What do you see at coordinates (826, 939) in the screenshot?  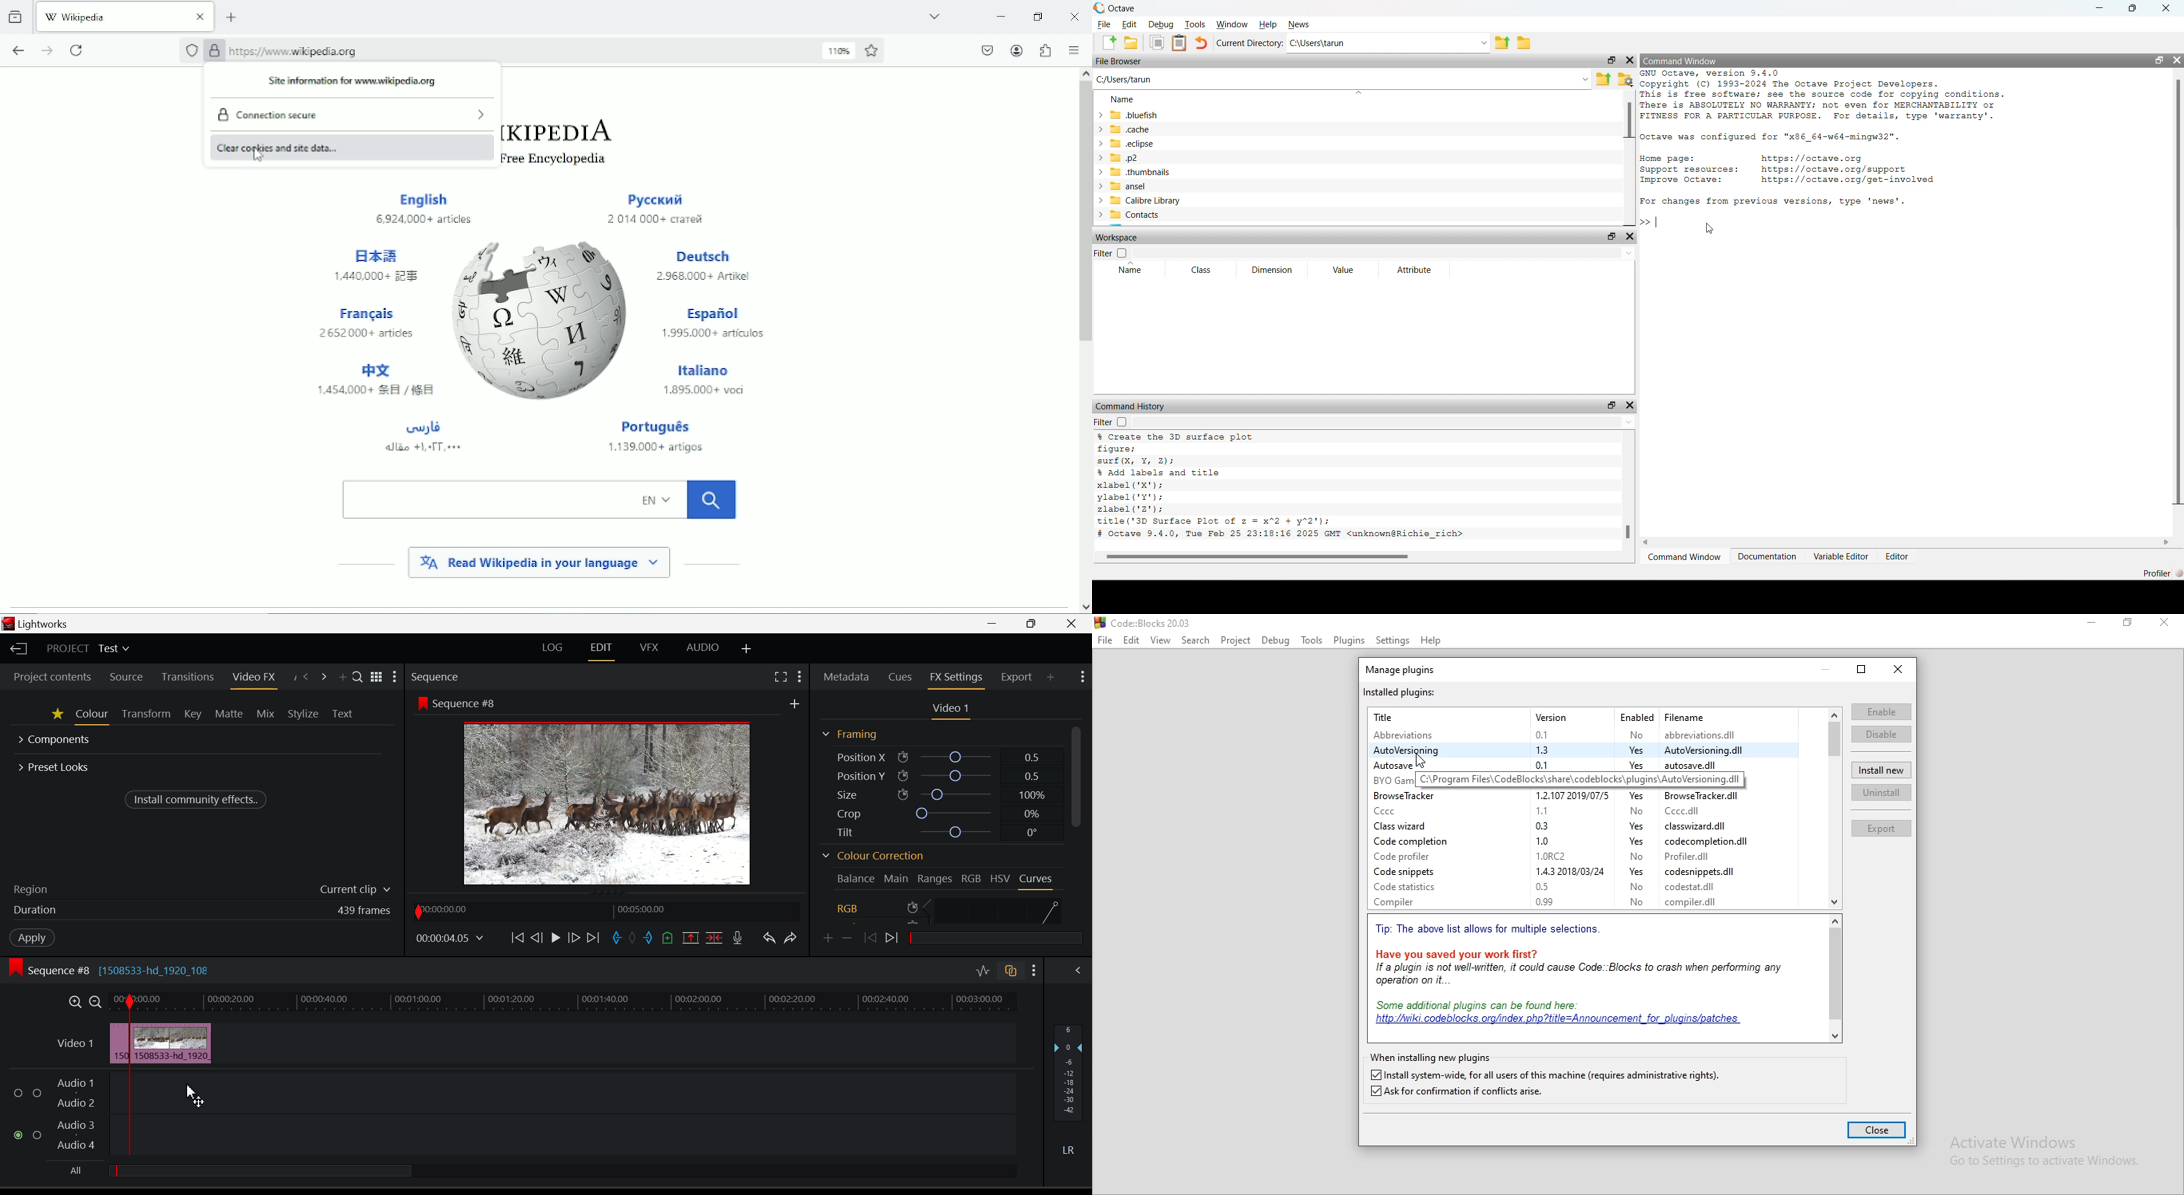 I see `Add keyframe` at bounding box center [826, 939].